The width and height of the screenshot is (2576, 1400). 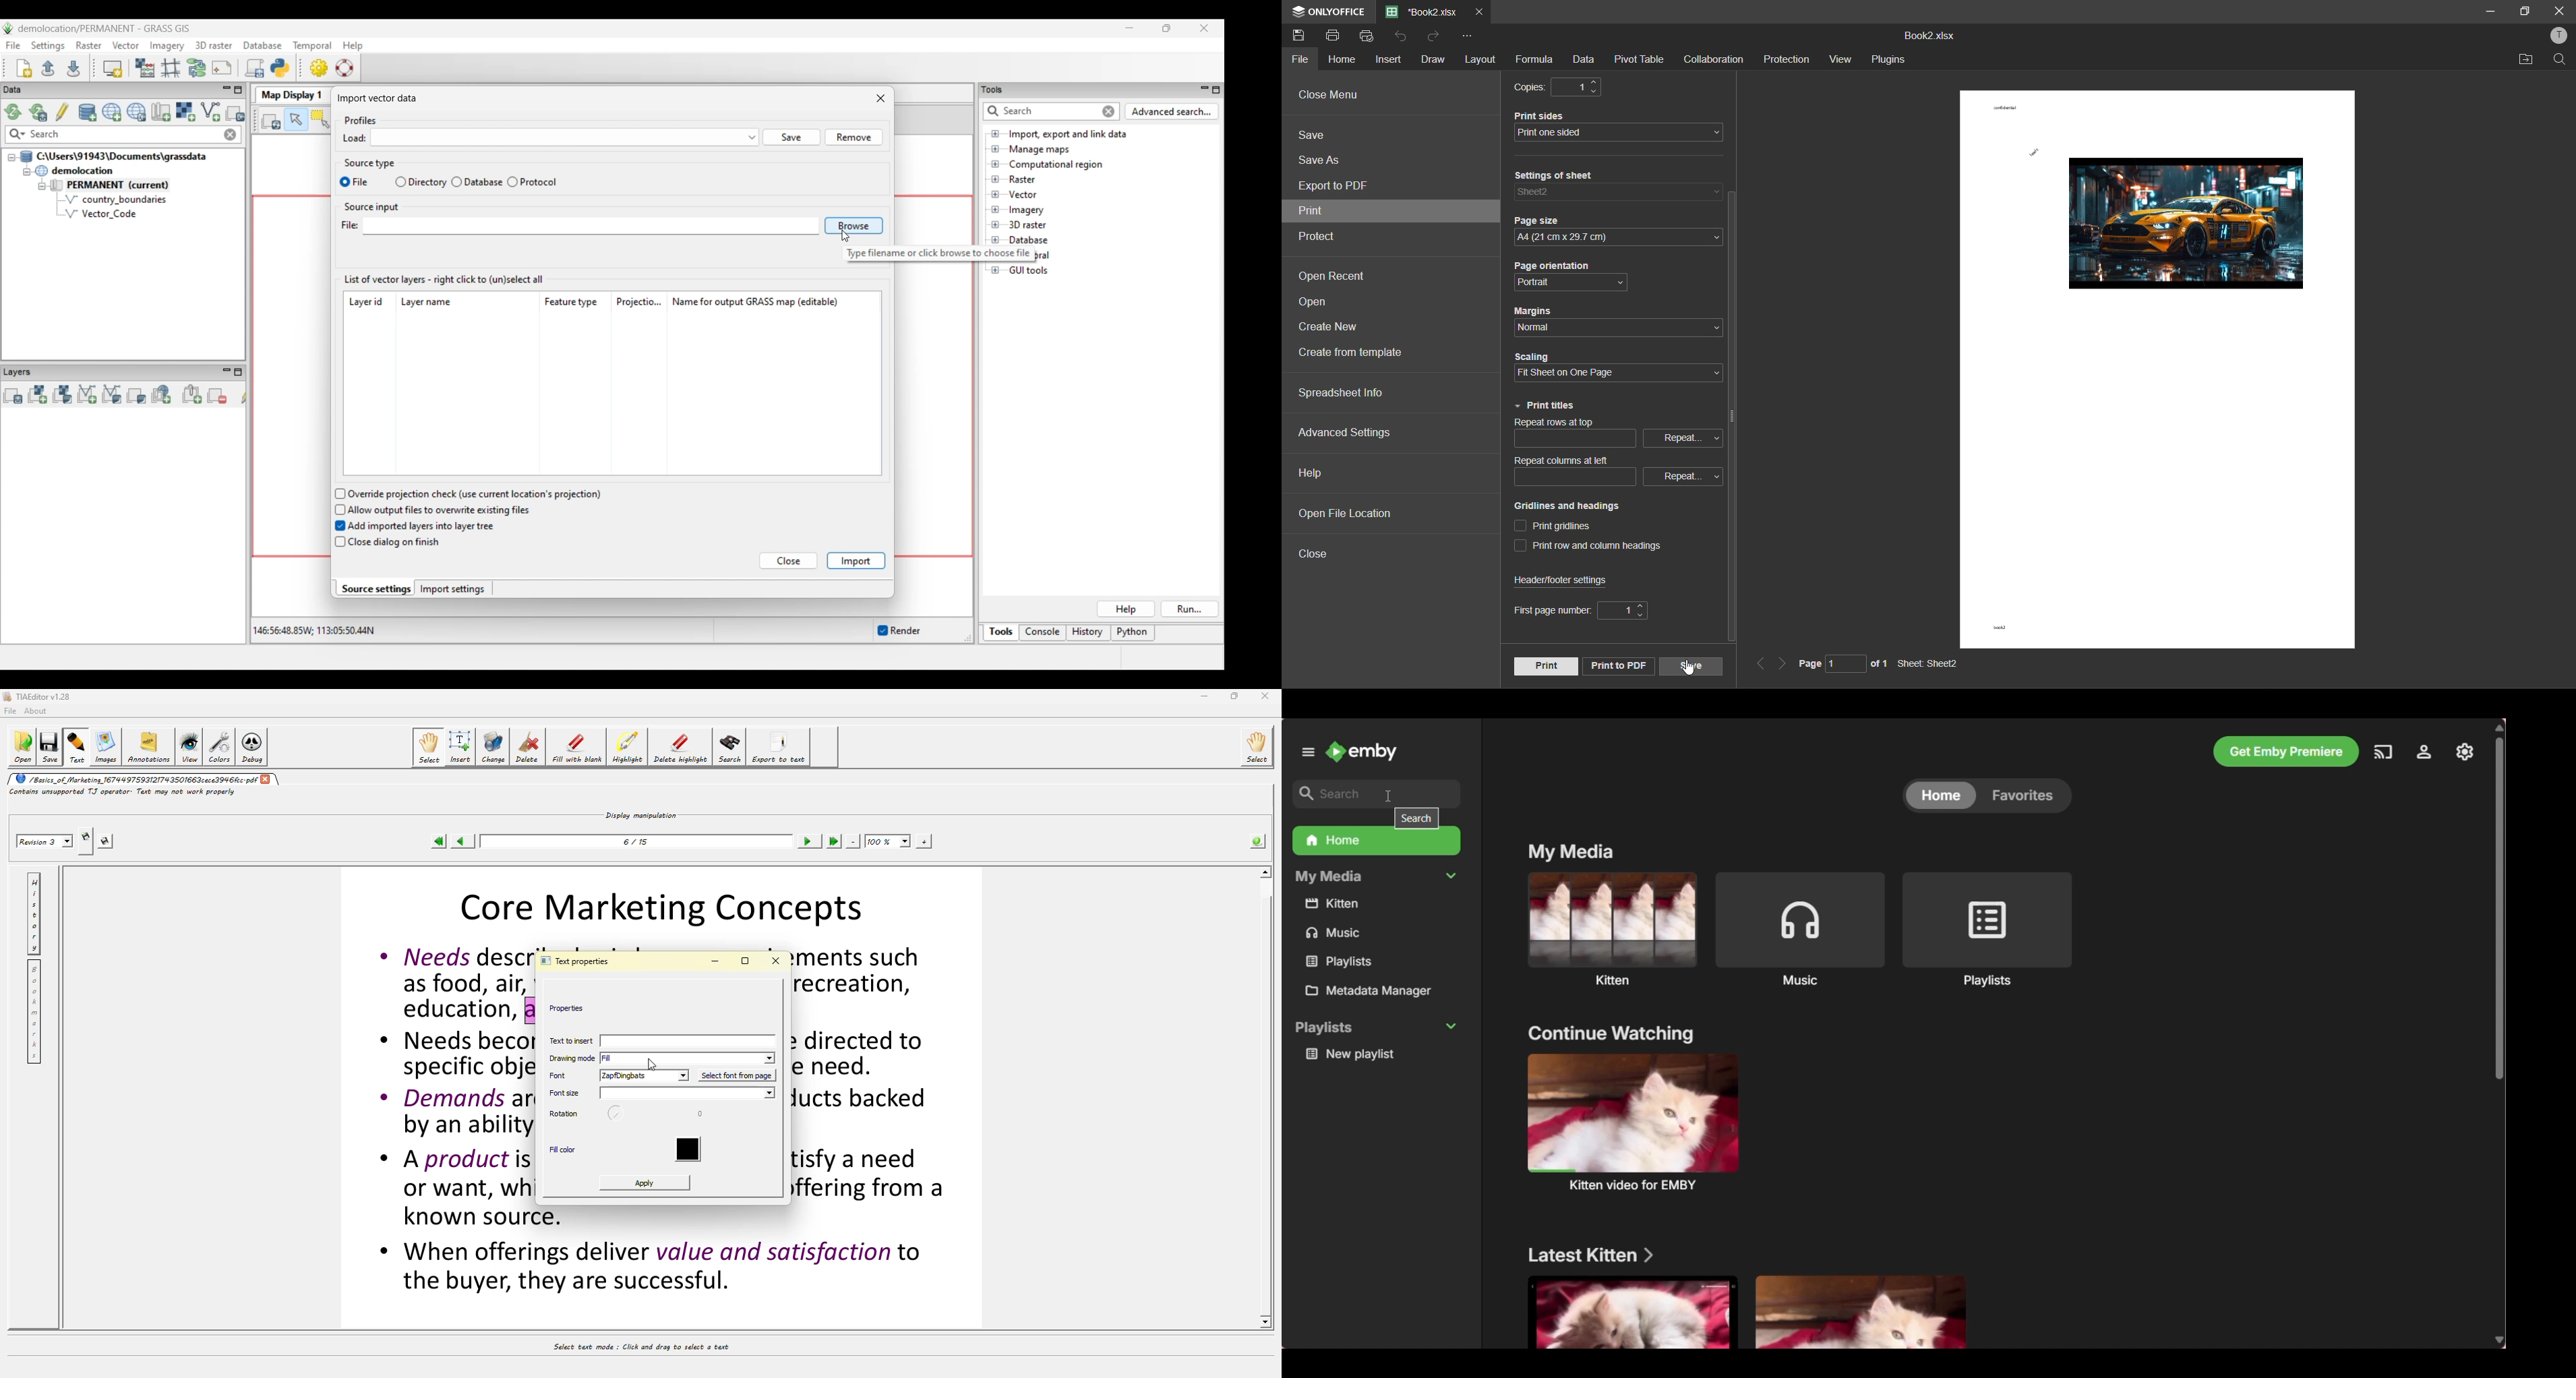 I want to click on open file location, so click(x=1341, y=513).